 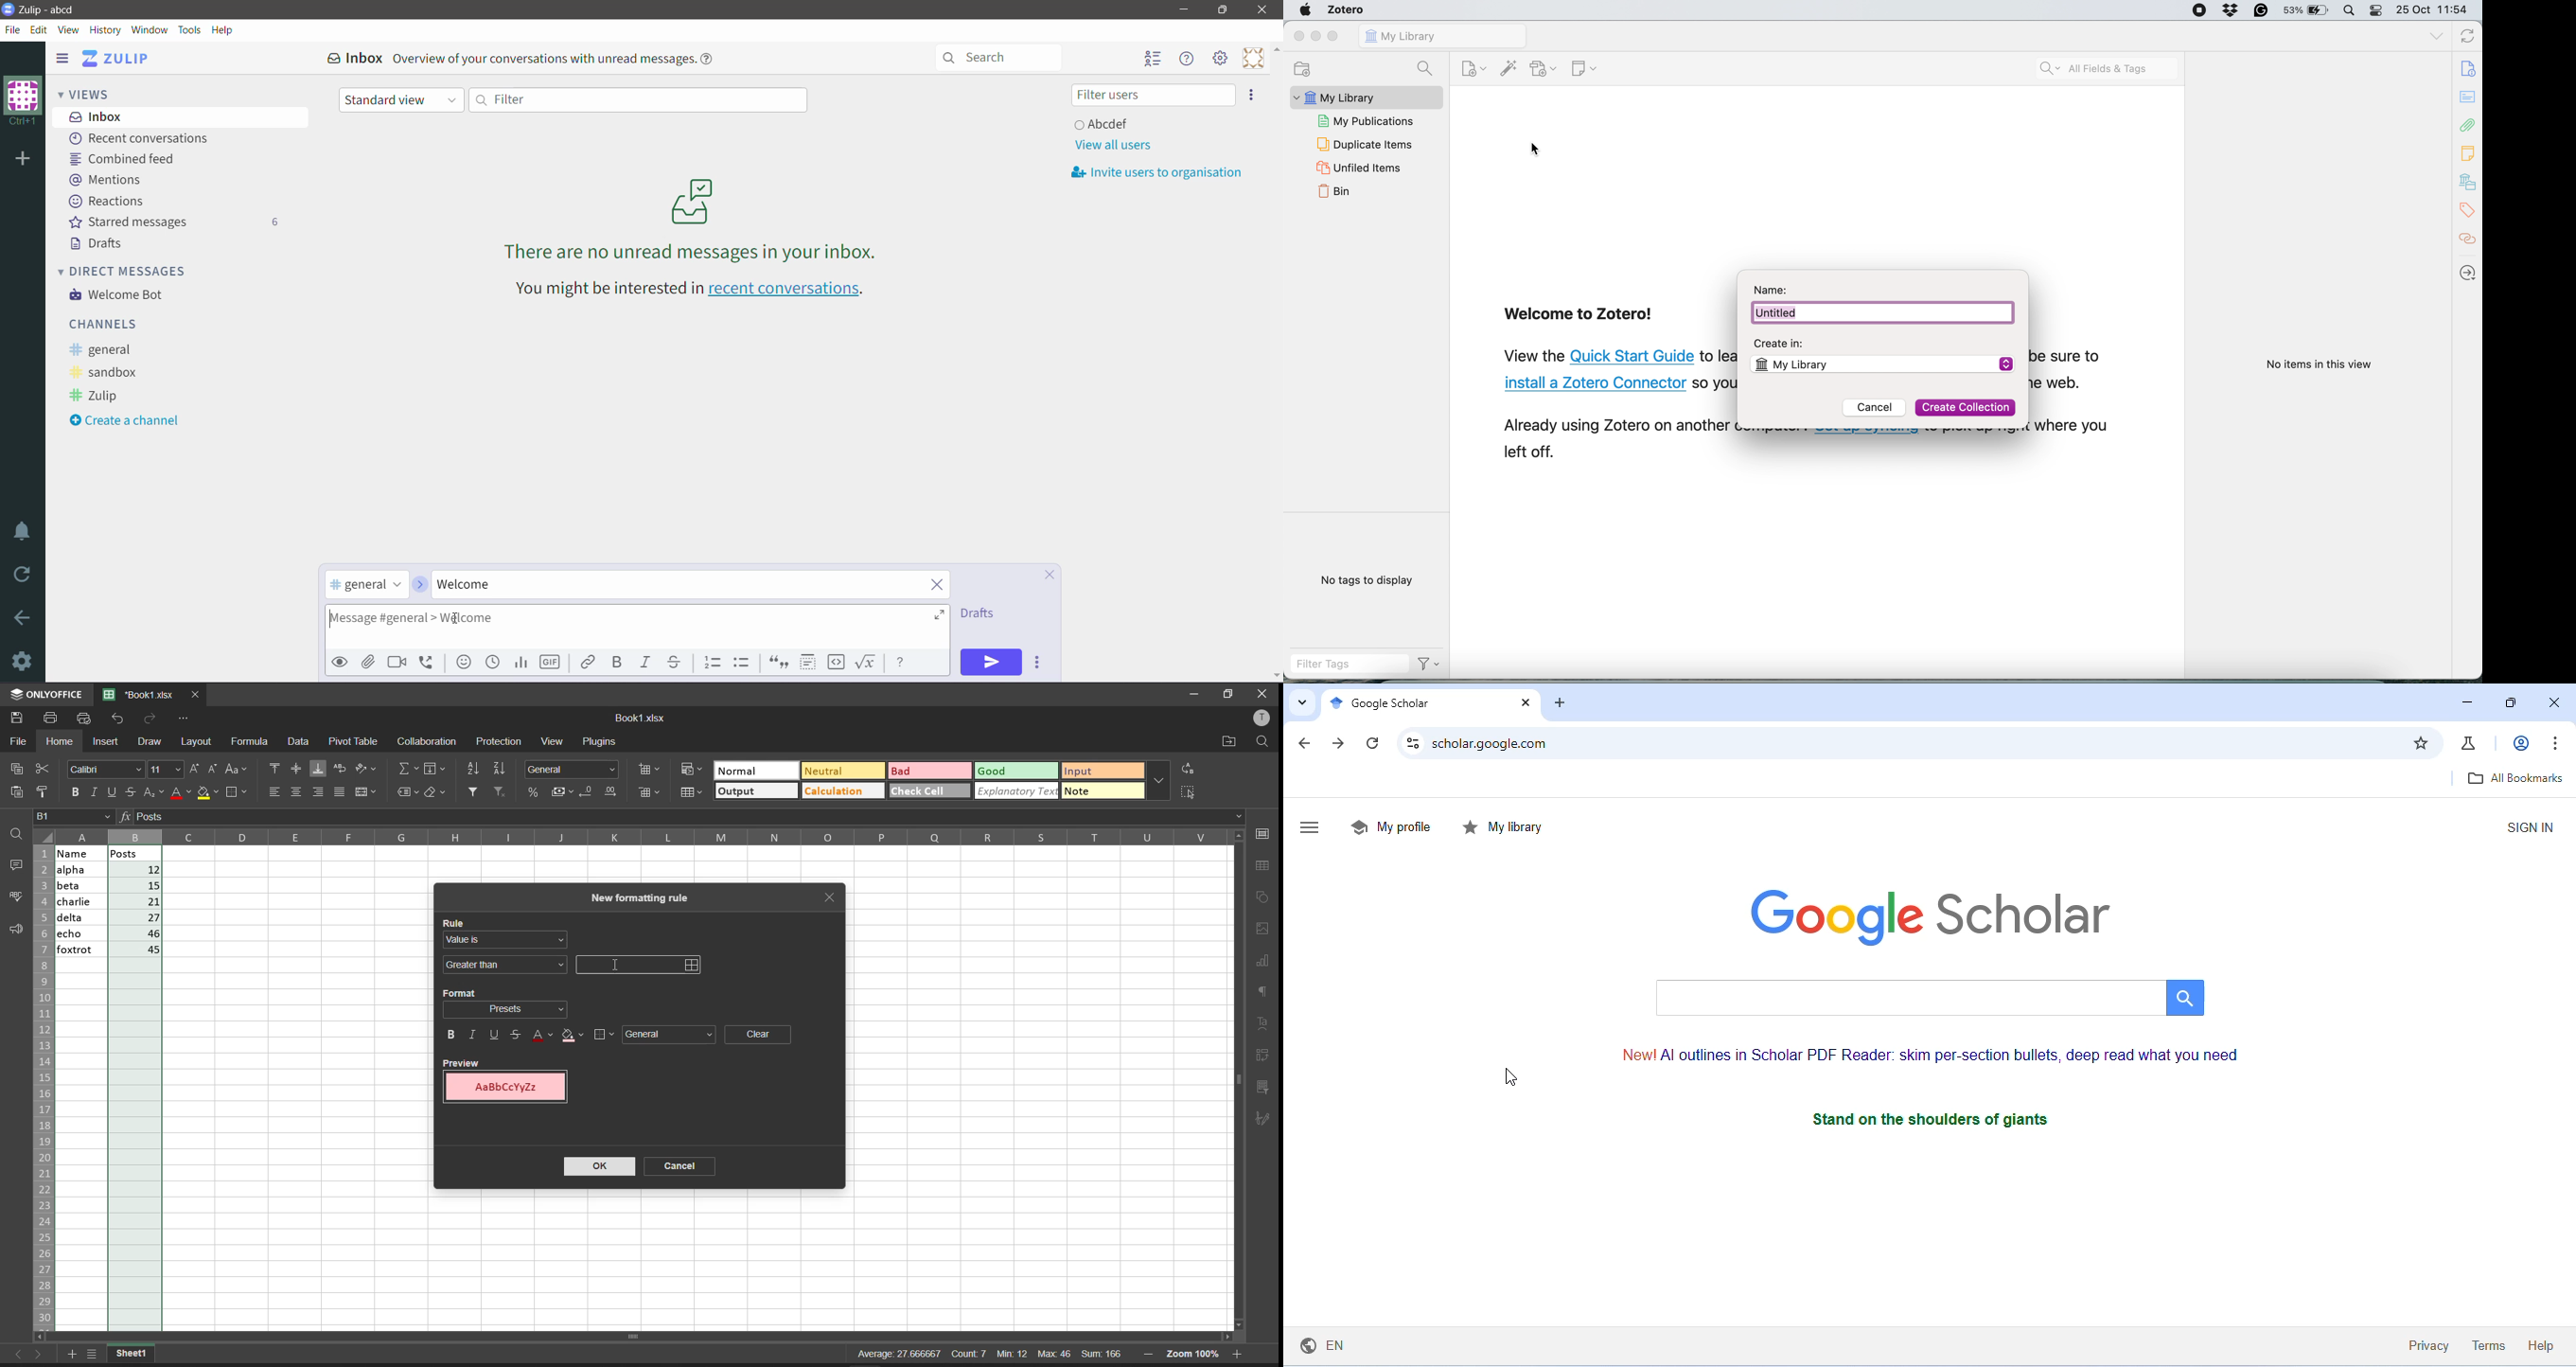 I want to click on Restore Down, so click(x=1223, y=10).